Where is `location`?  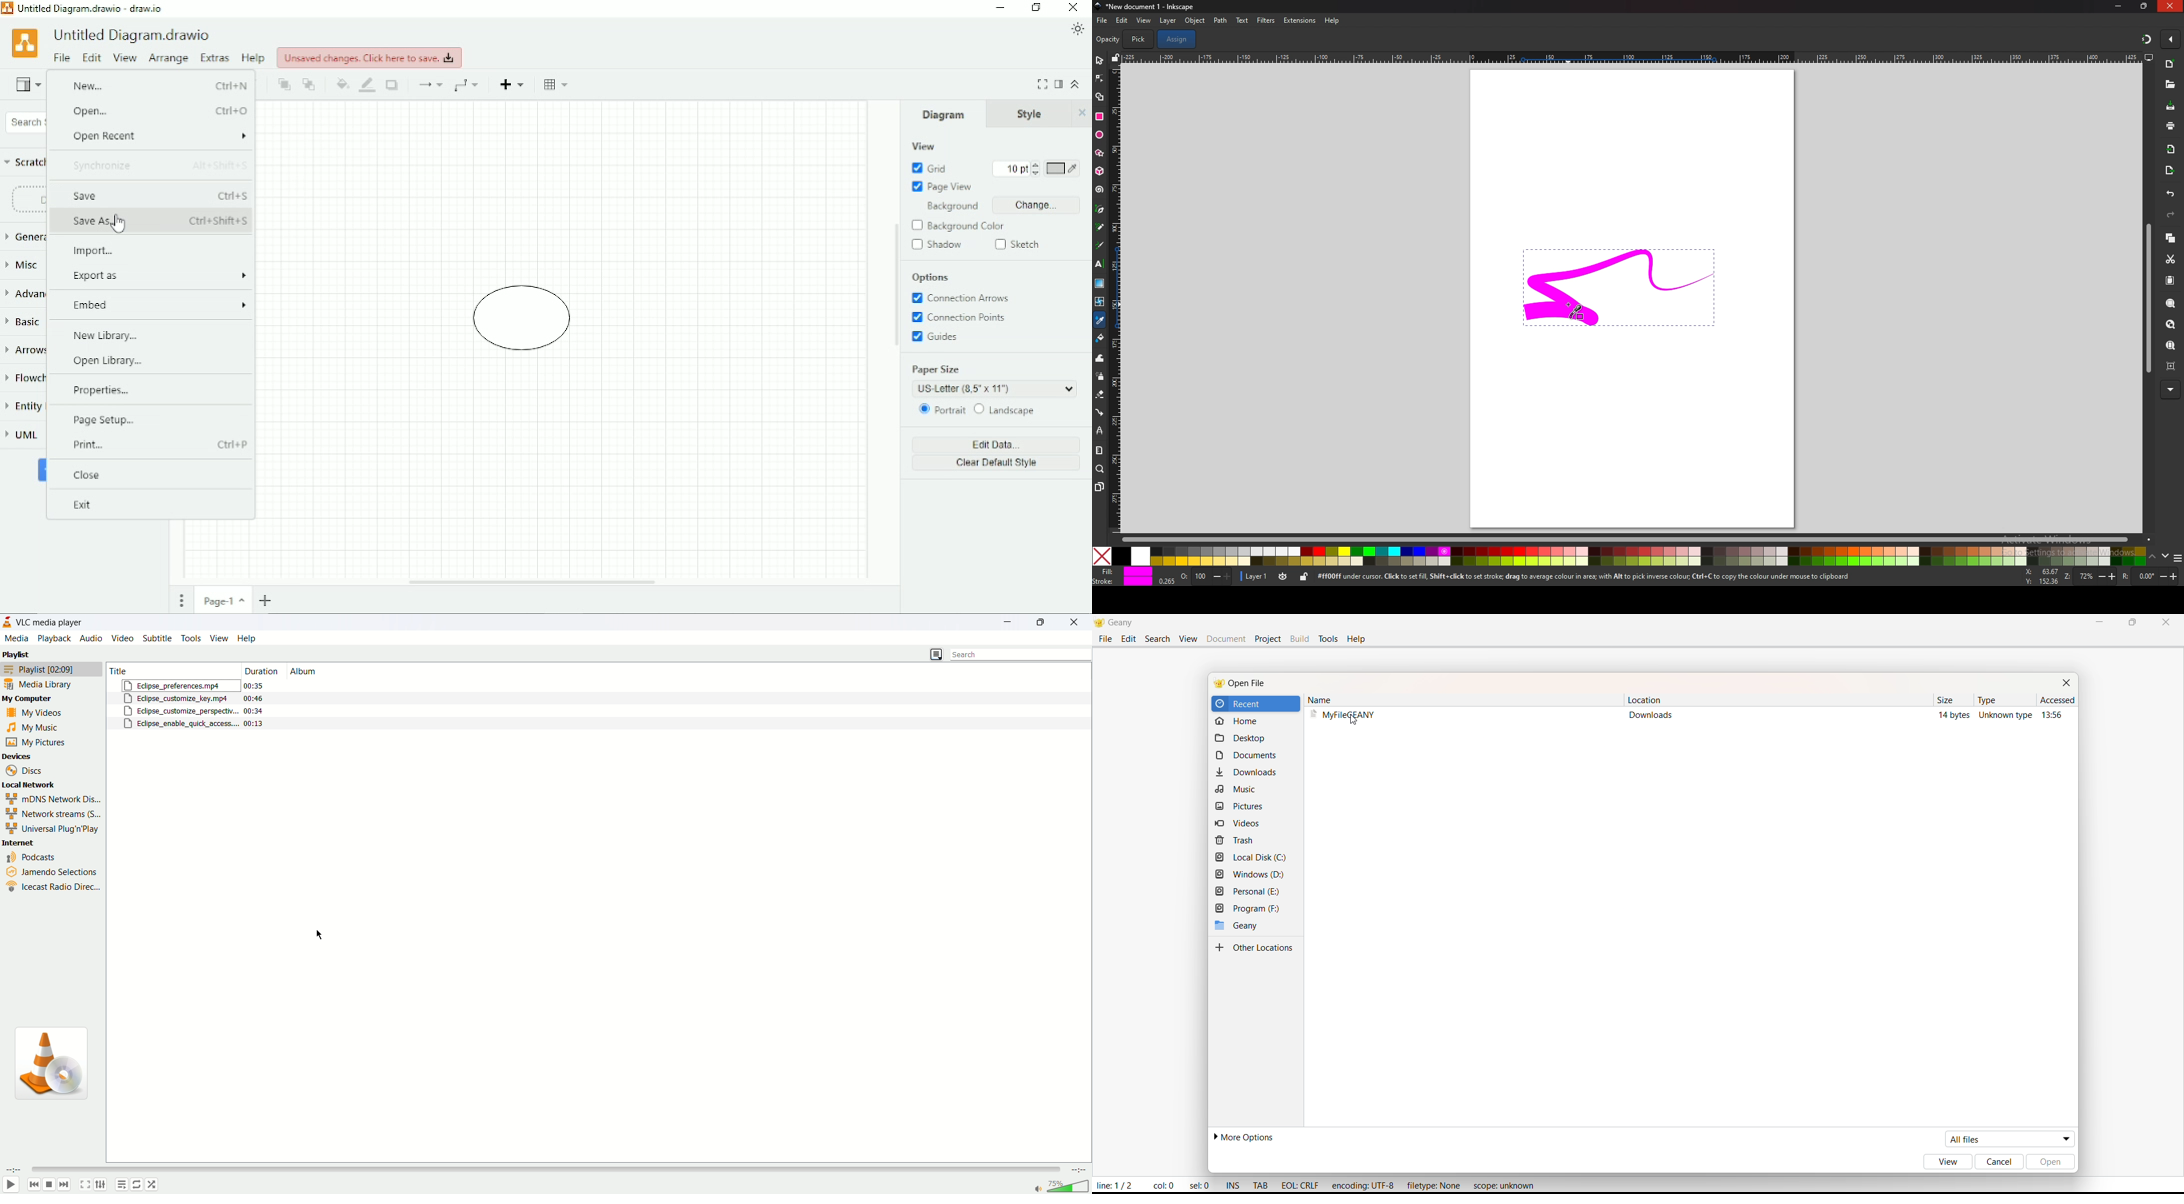 location is located at coordinates (1644, 700).